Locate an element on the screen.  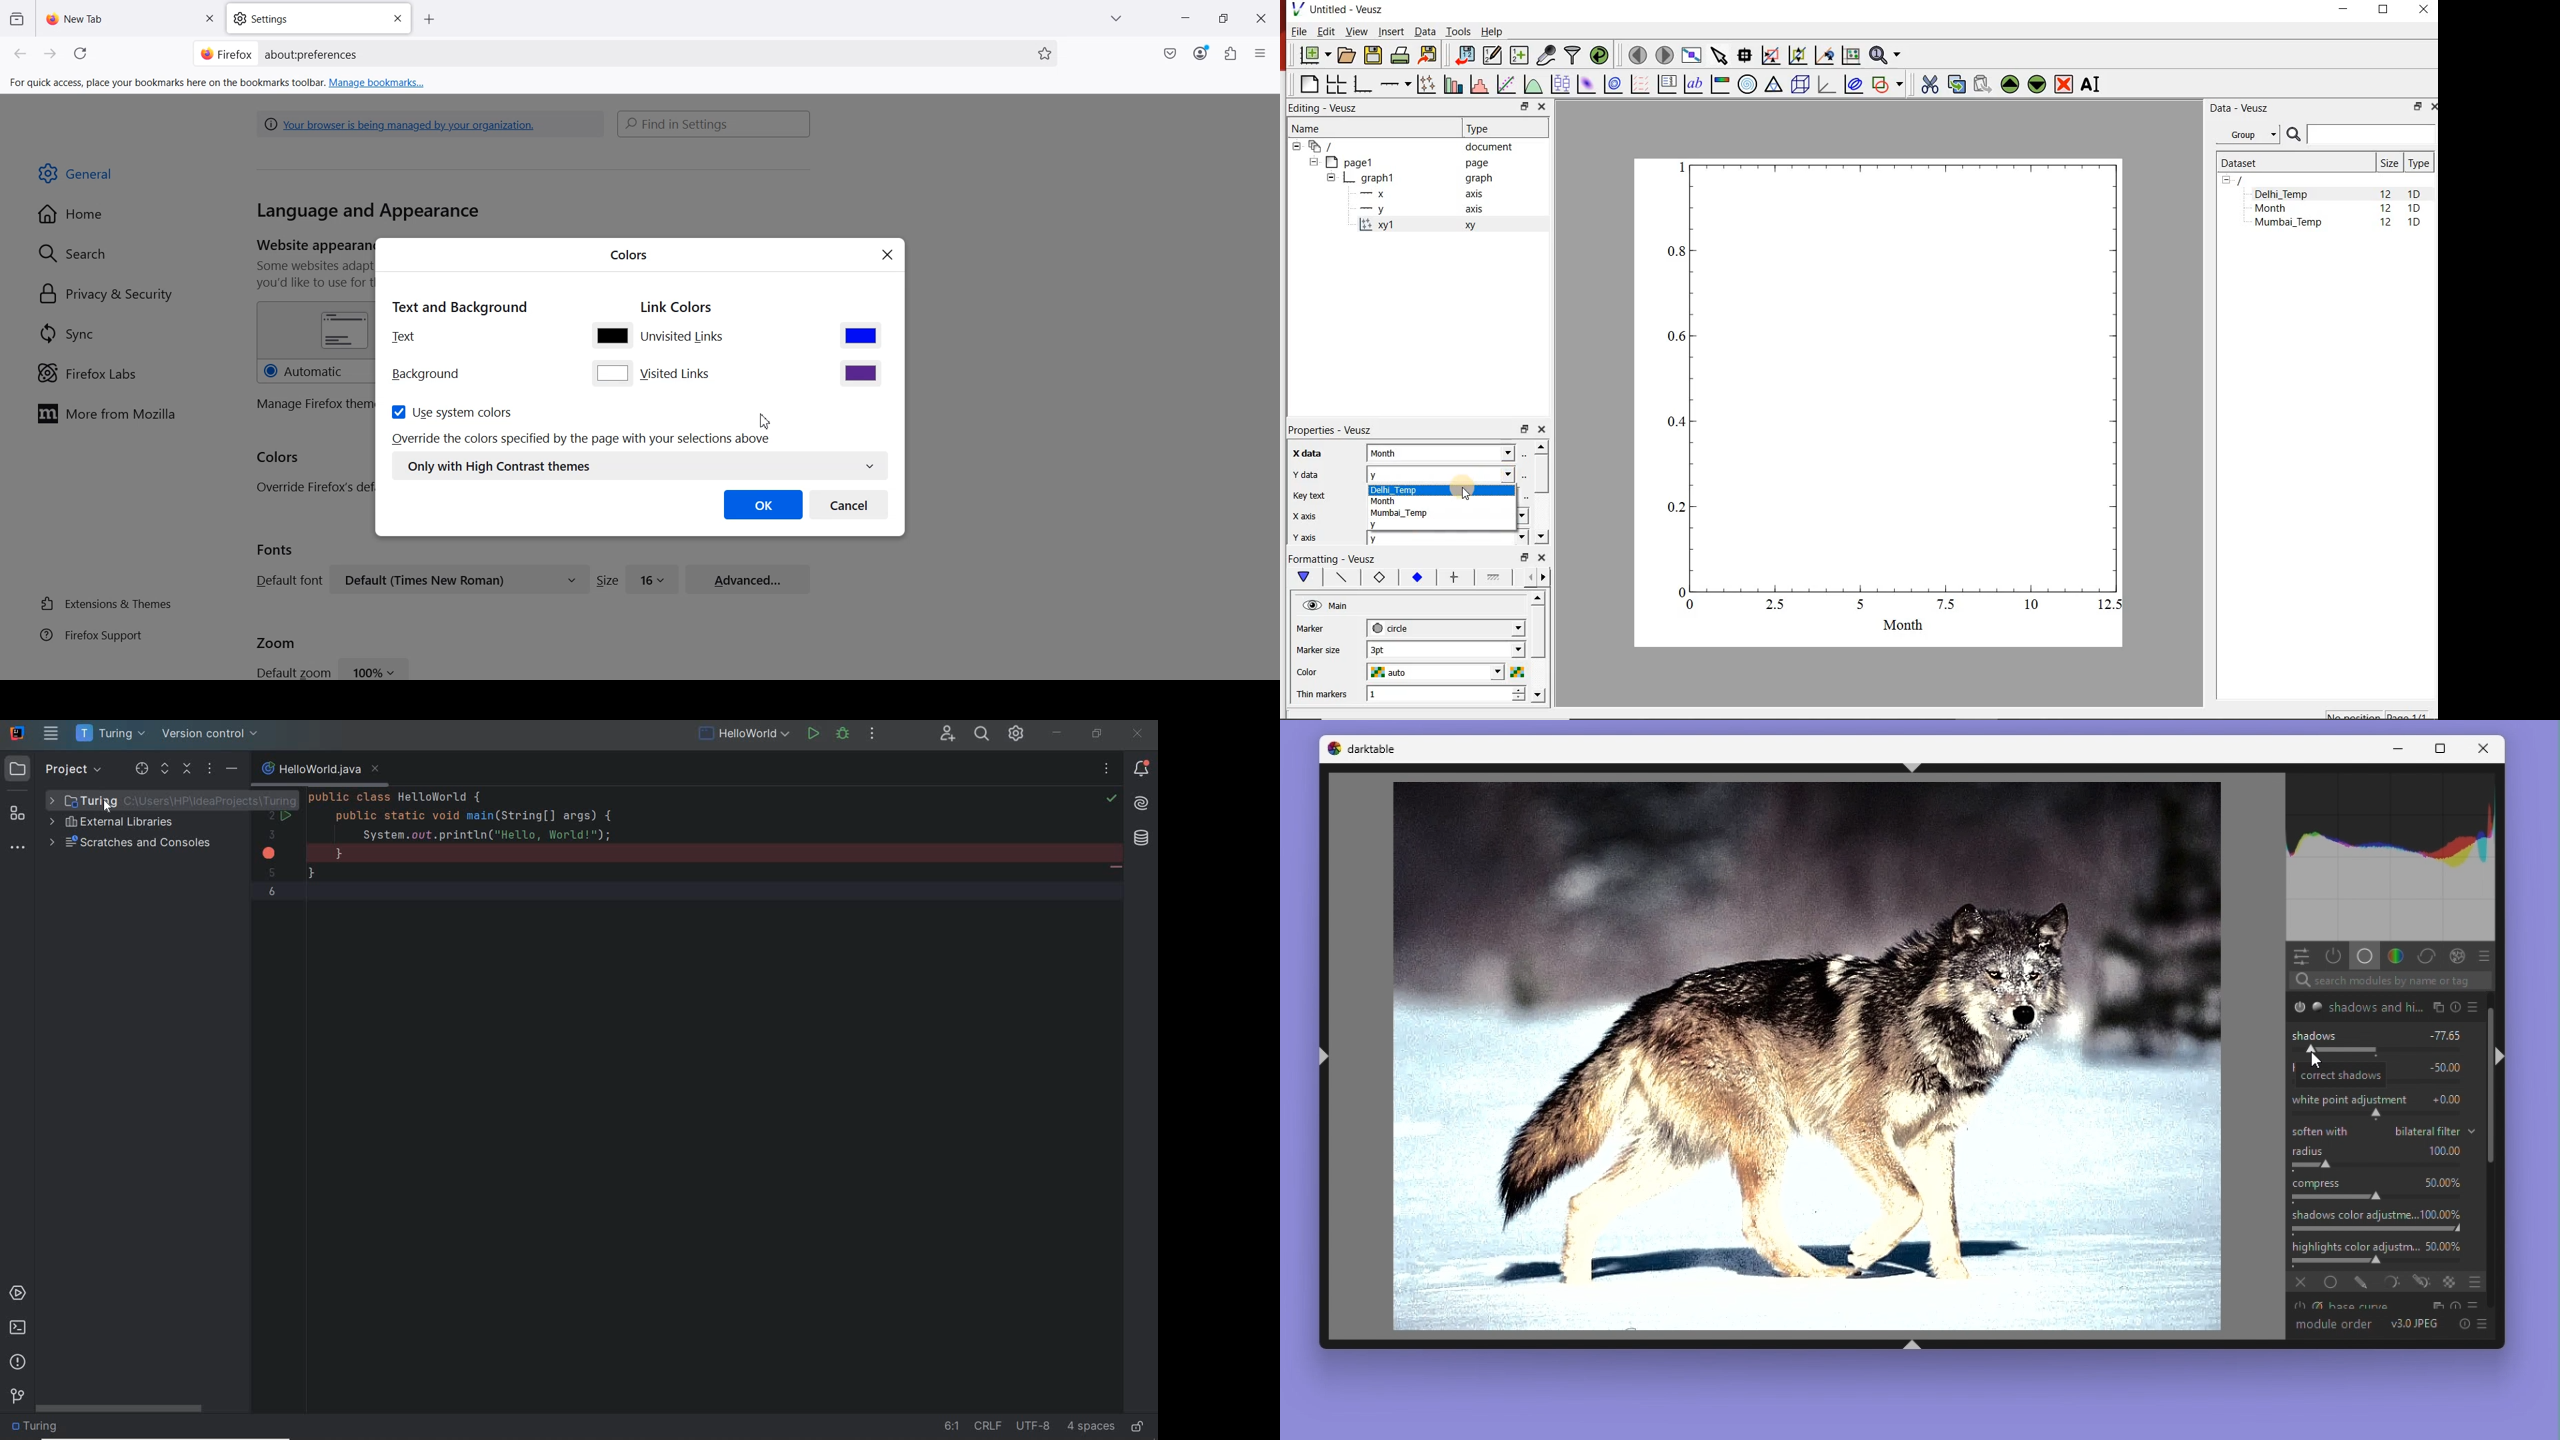
shadows and hi... is located at coordinates (2378, 1009).